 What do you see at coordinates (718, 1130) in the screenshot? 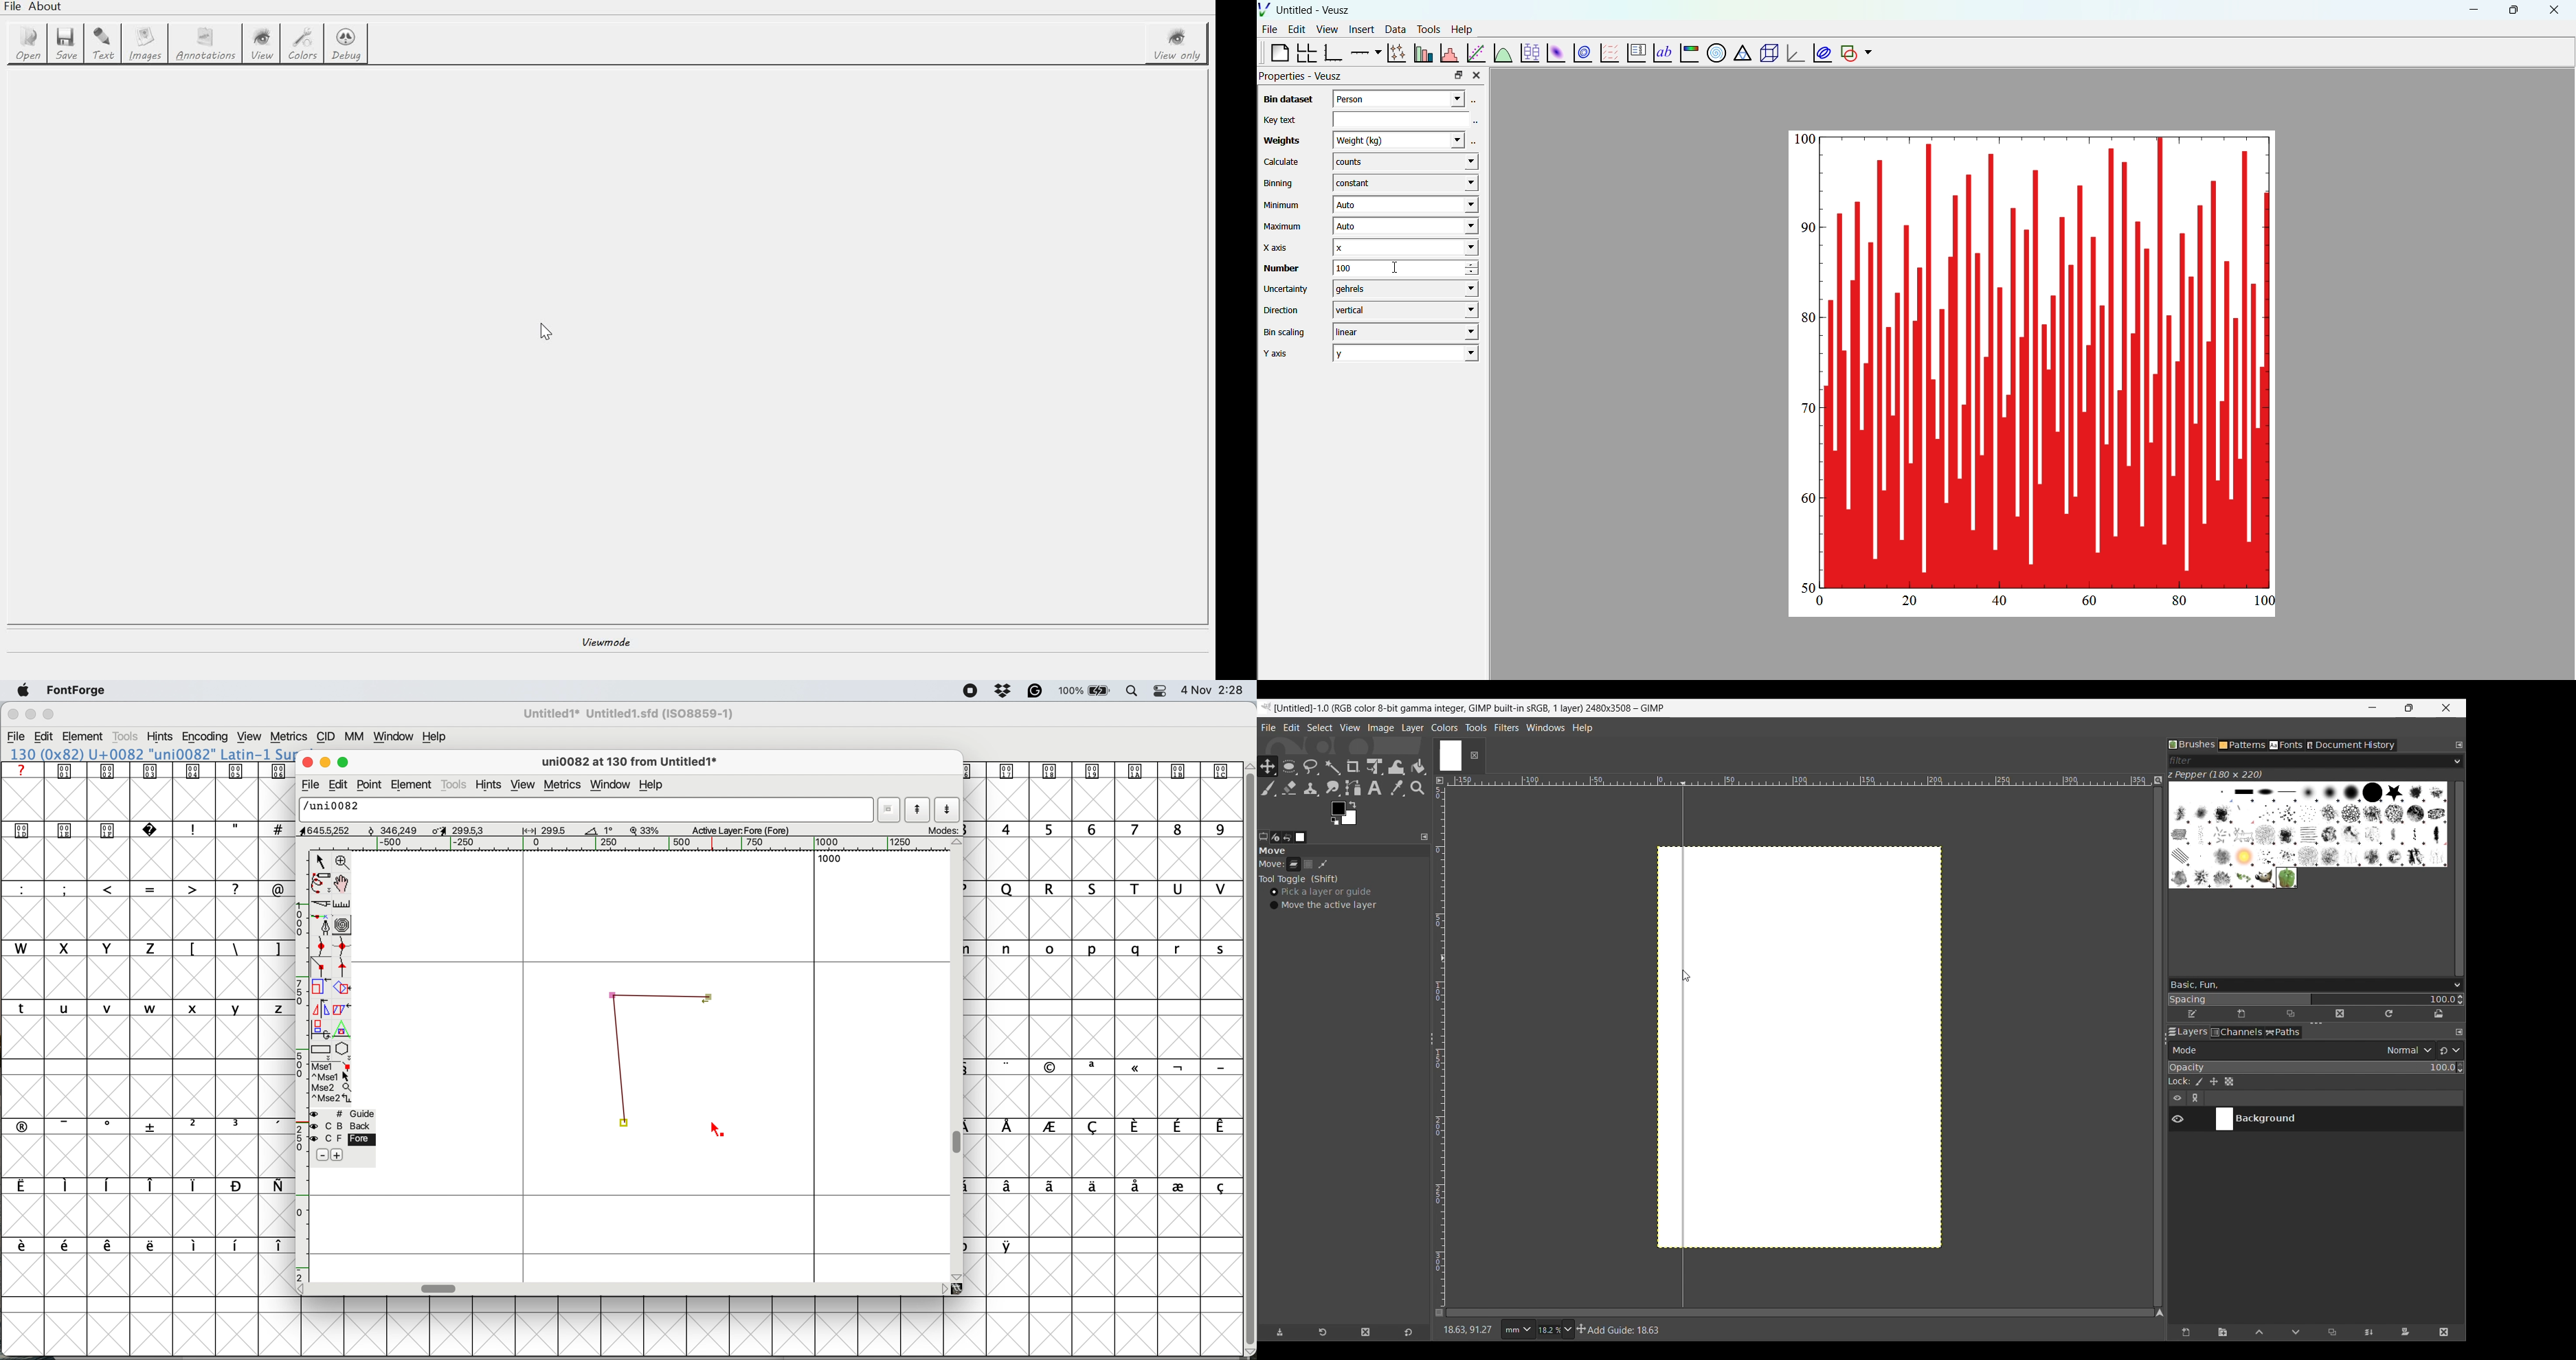
I see `cursor` at bounding box center [718, 1130].